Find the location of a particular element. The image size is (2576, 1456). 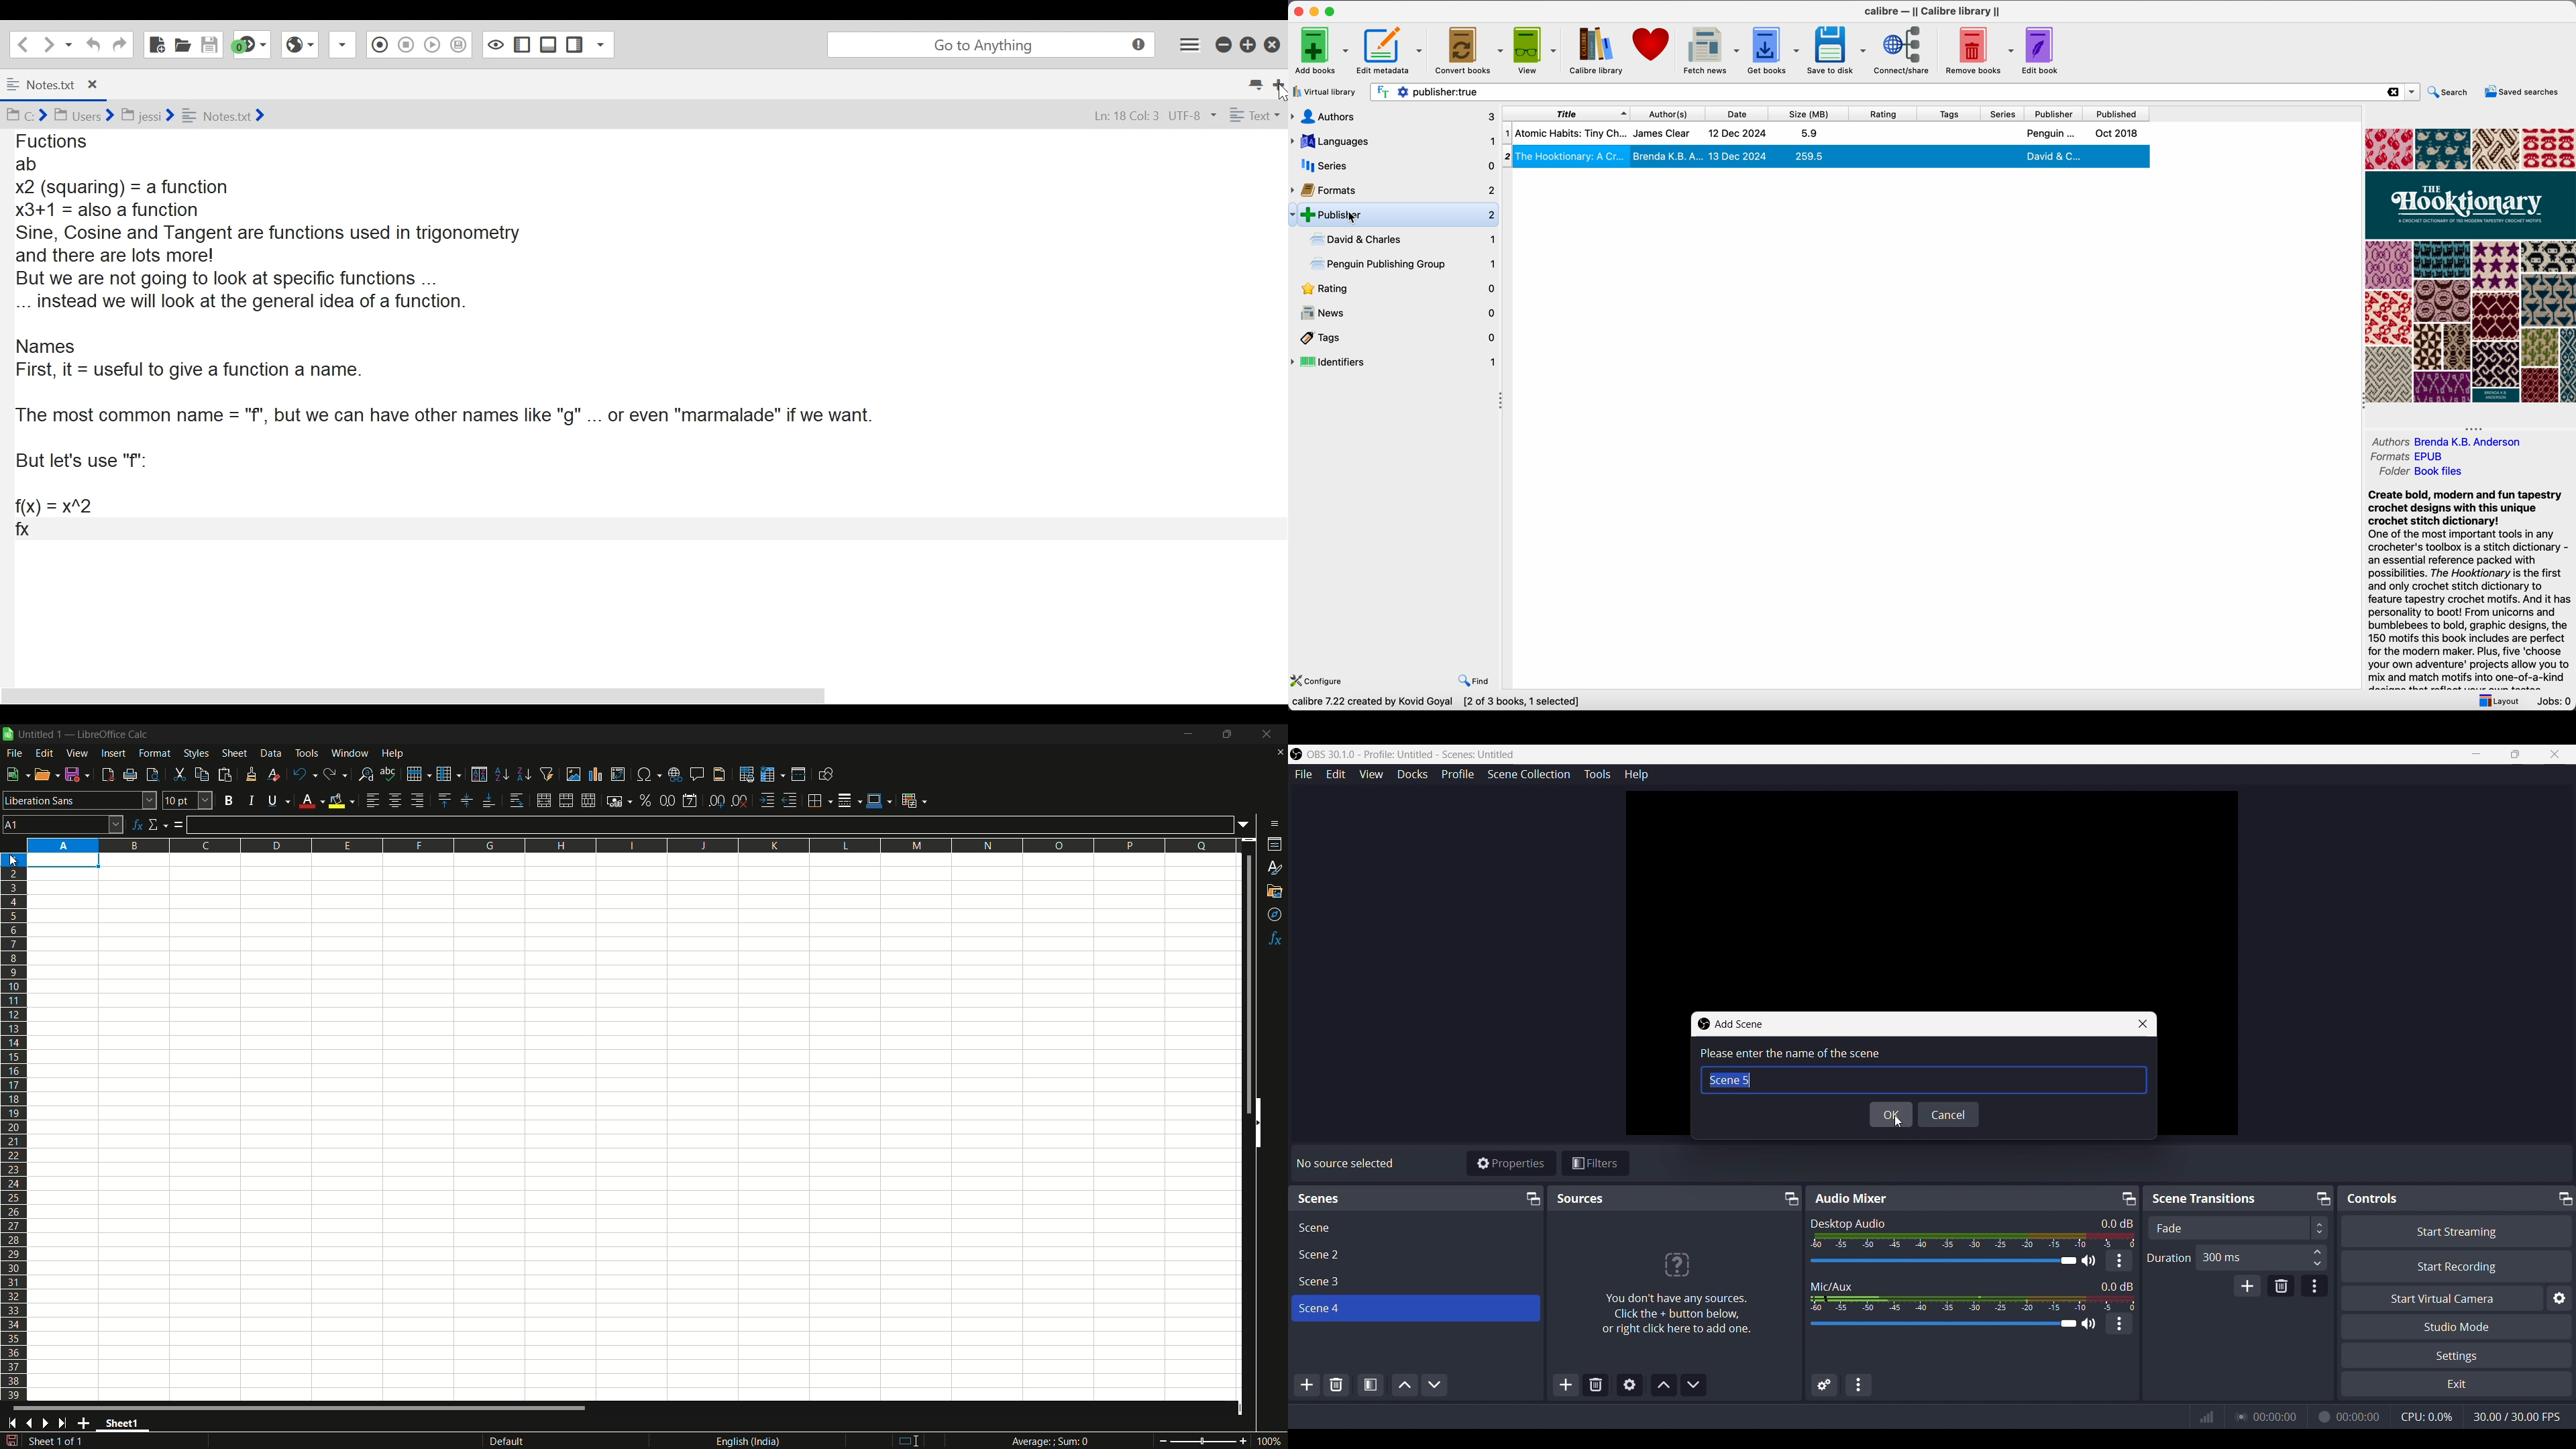

clone formatting is located at coordinates (251, 774).